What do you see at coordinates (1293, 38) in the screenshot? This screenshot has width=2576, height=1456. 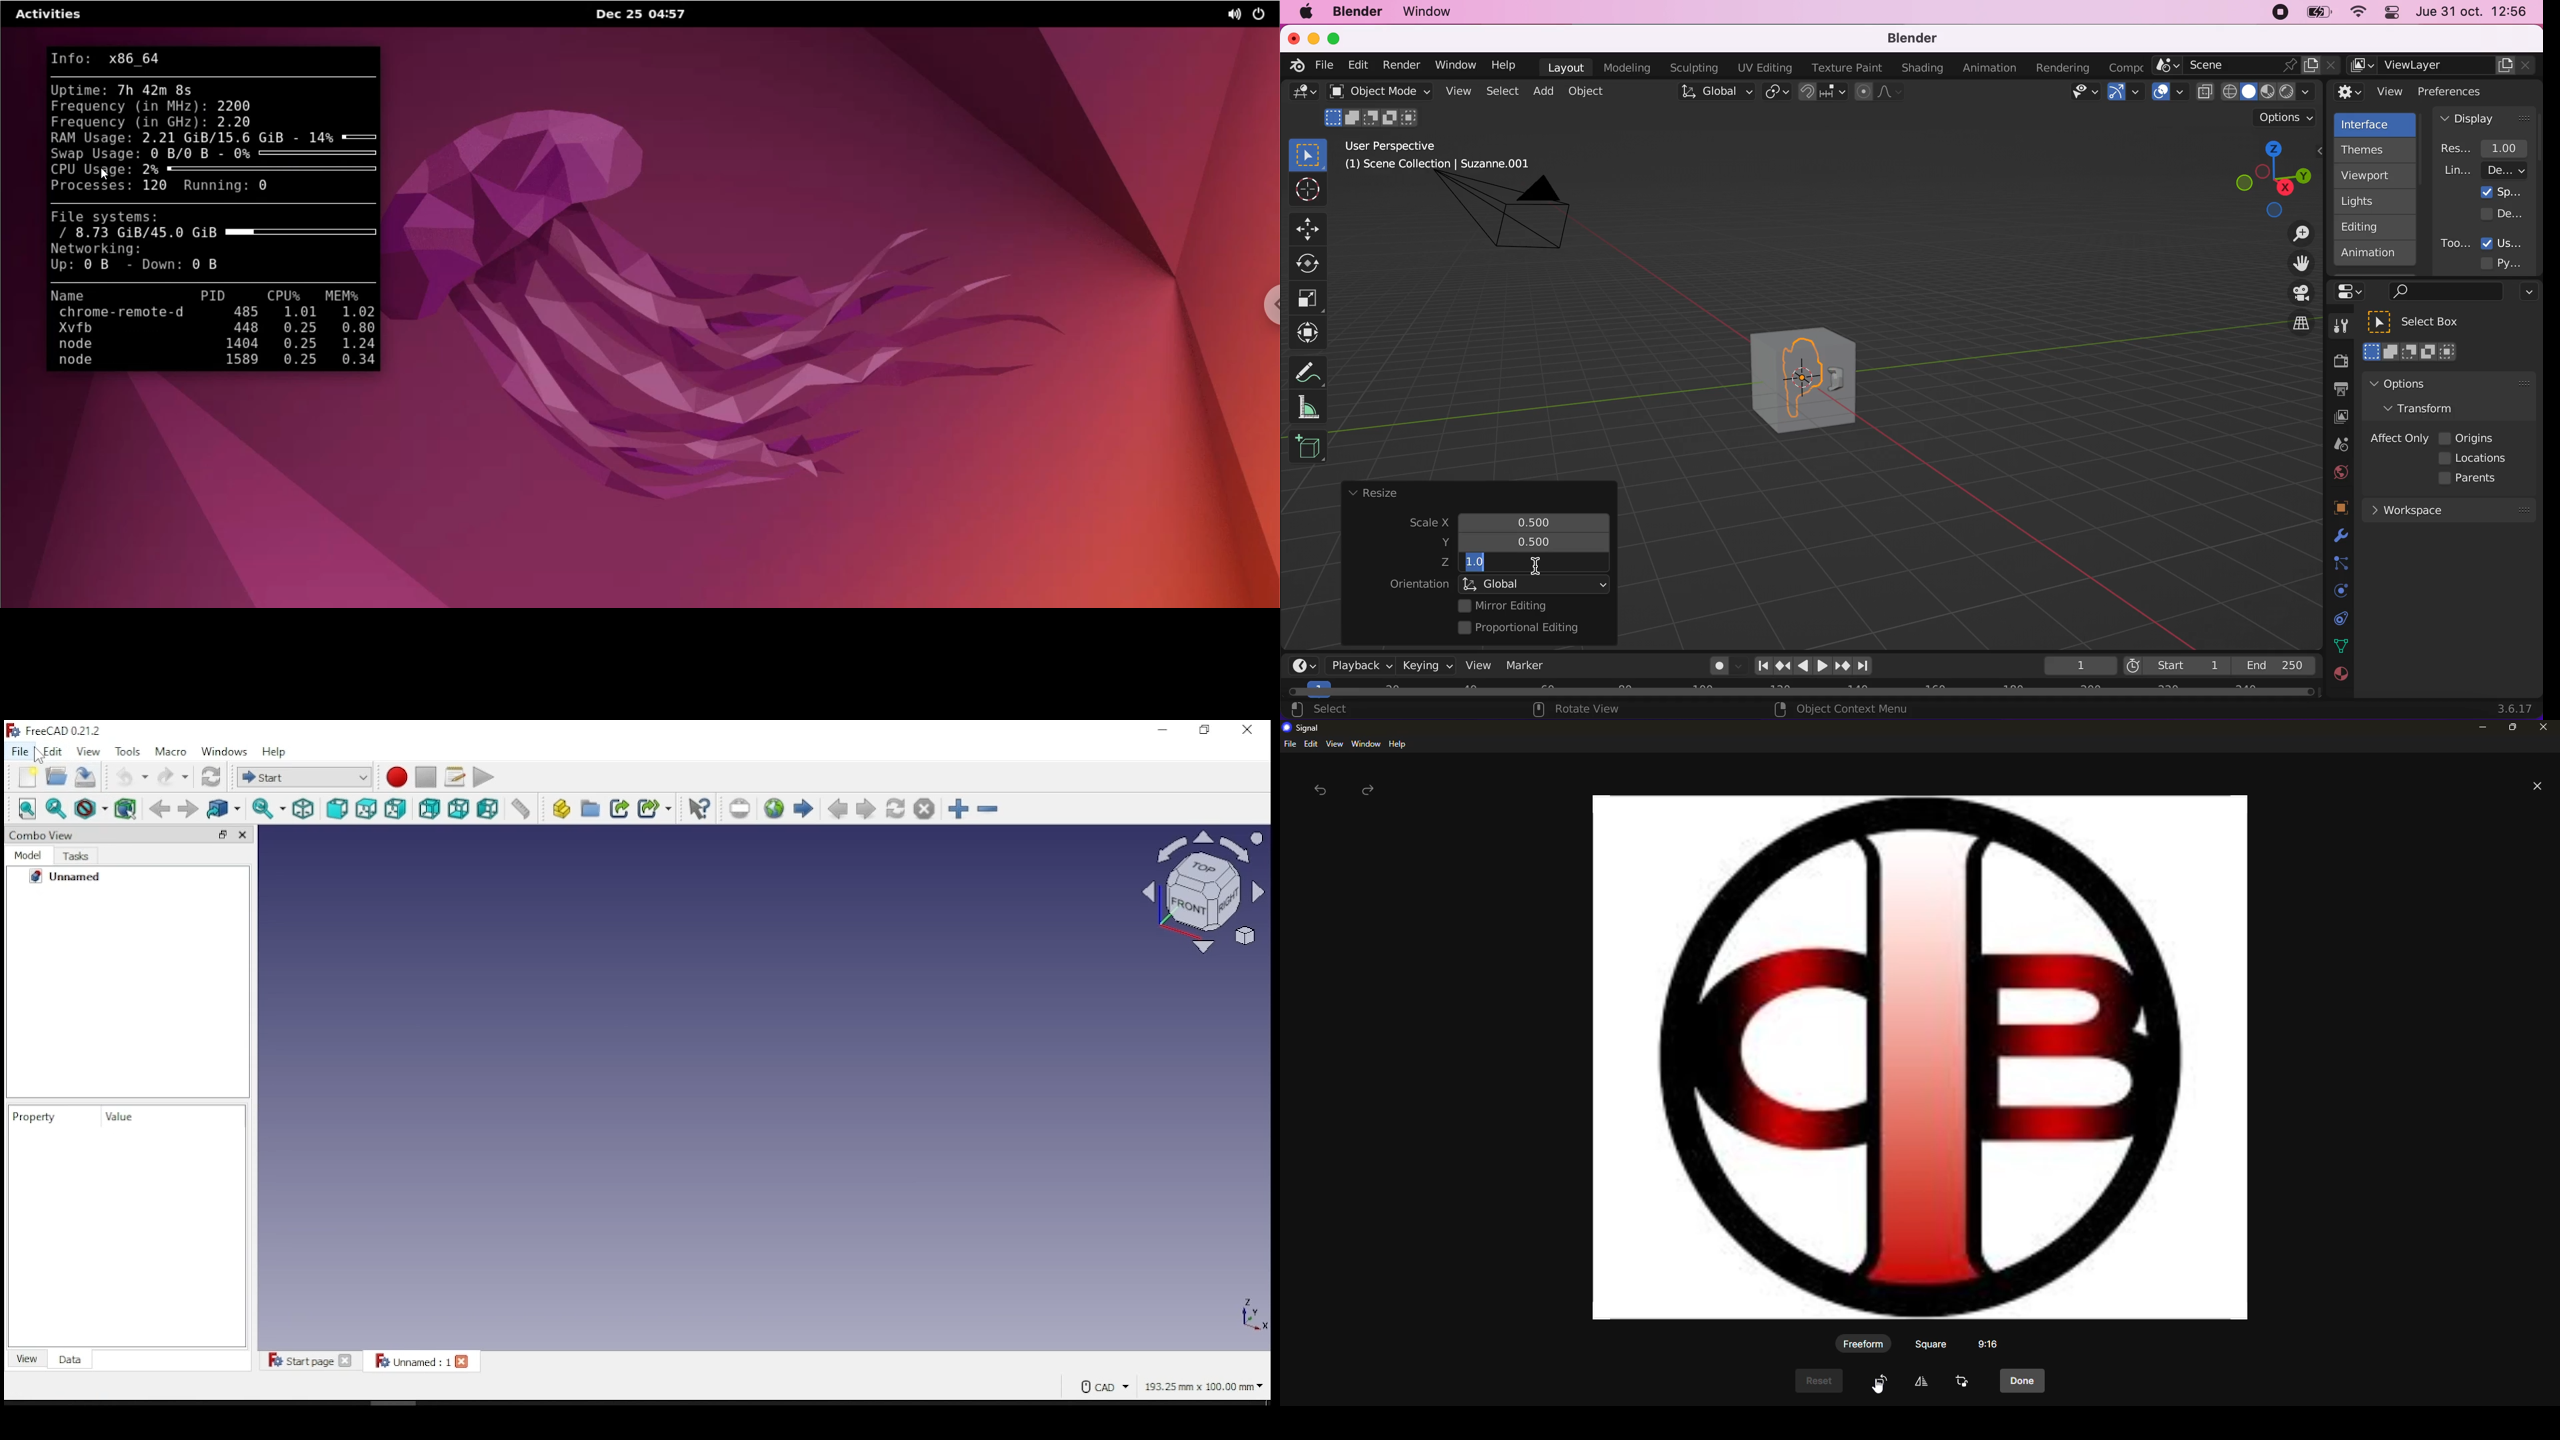 I see `close` at bounding box center [1293, 38].